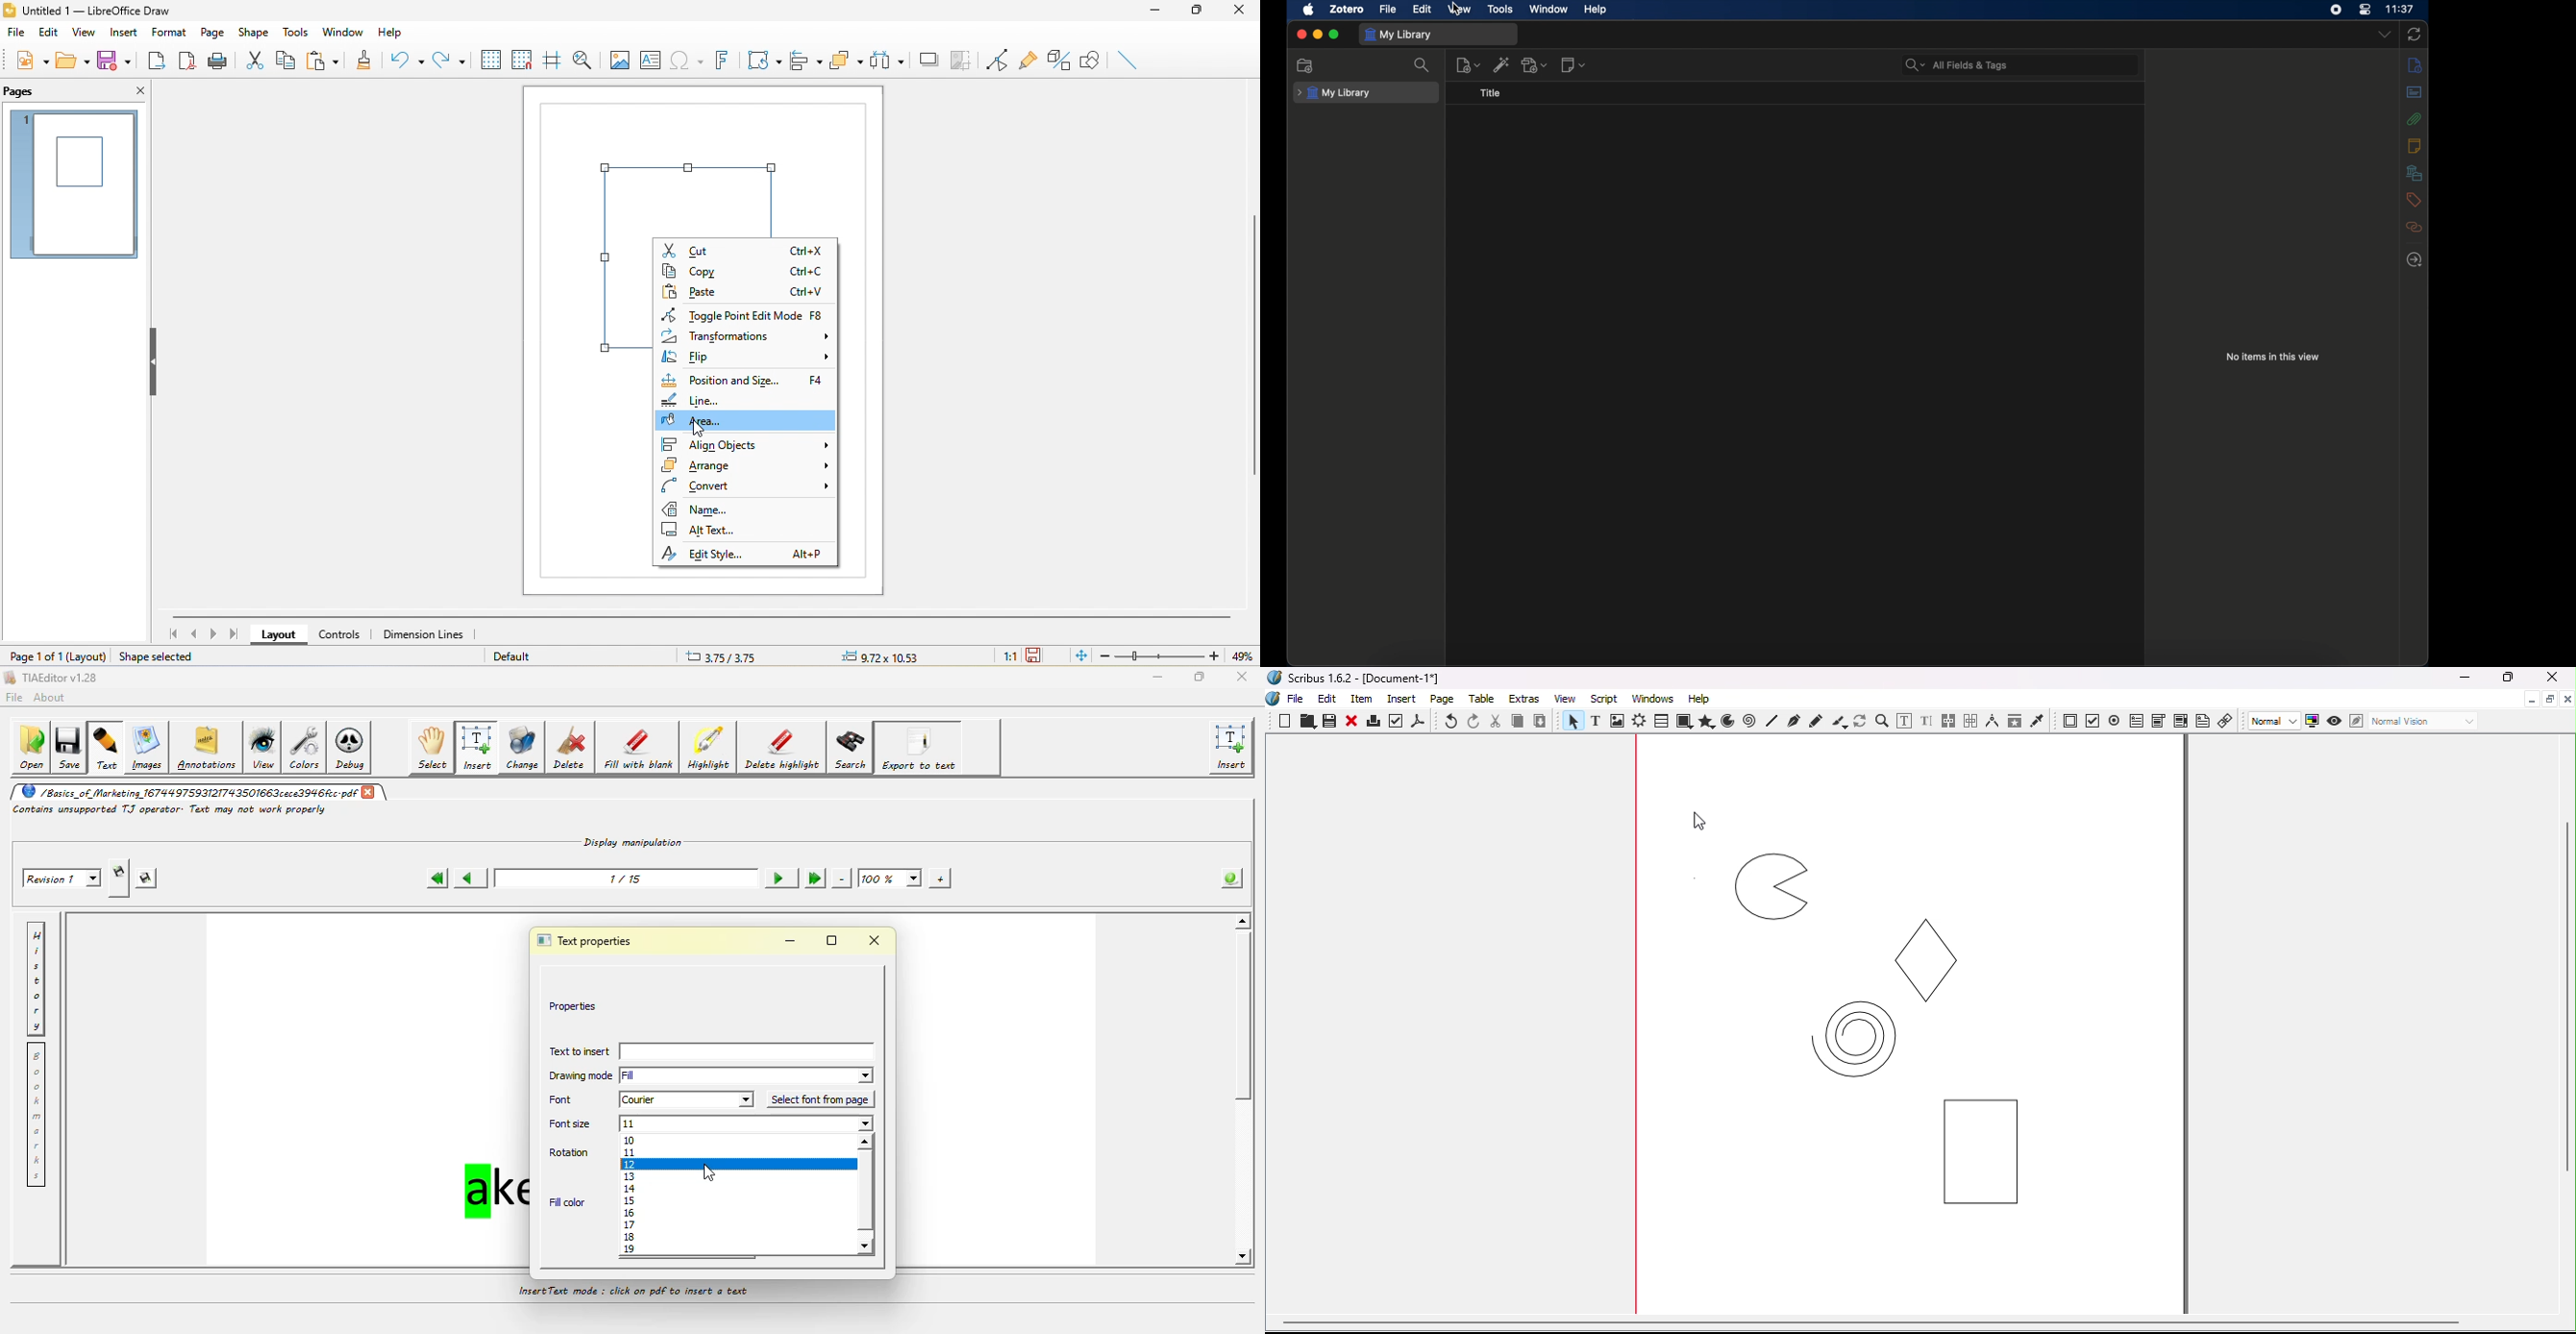 The width and height of the screenshot is (2576, 1344). I want to click on cut, so click(256, 58).